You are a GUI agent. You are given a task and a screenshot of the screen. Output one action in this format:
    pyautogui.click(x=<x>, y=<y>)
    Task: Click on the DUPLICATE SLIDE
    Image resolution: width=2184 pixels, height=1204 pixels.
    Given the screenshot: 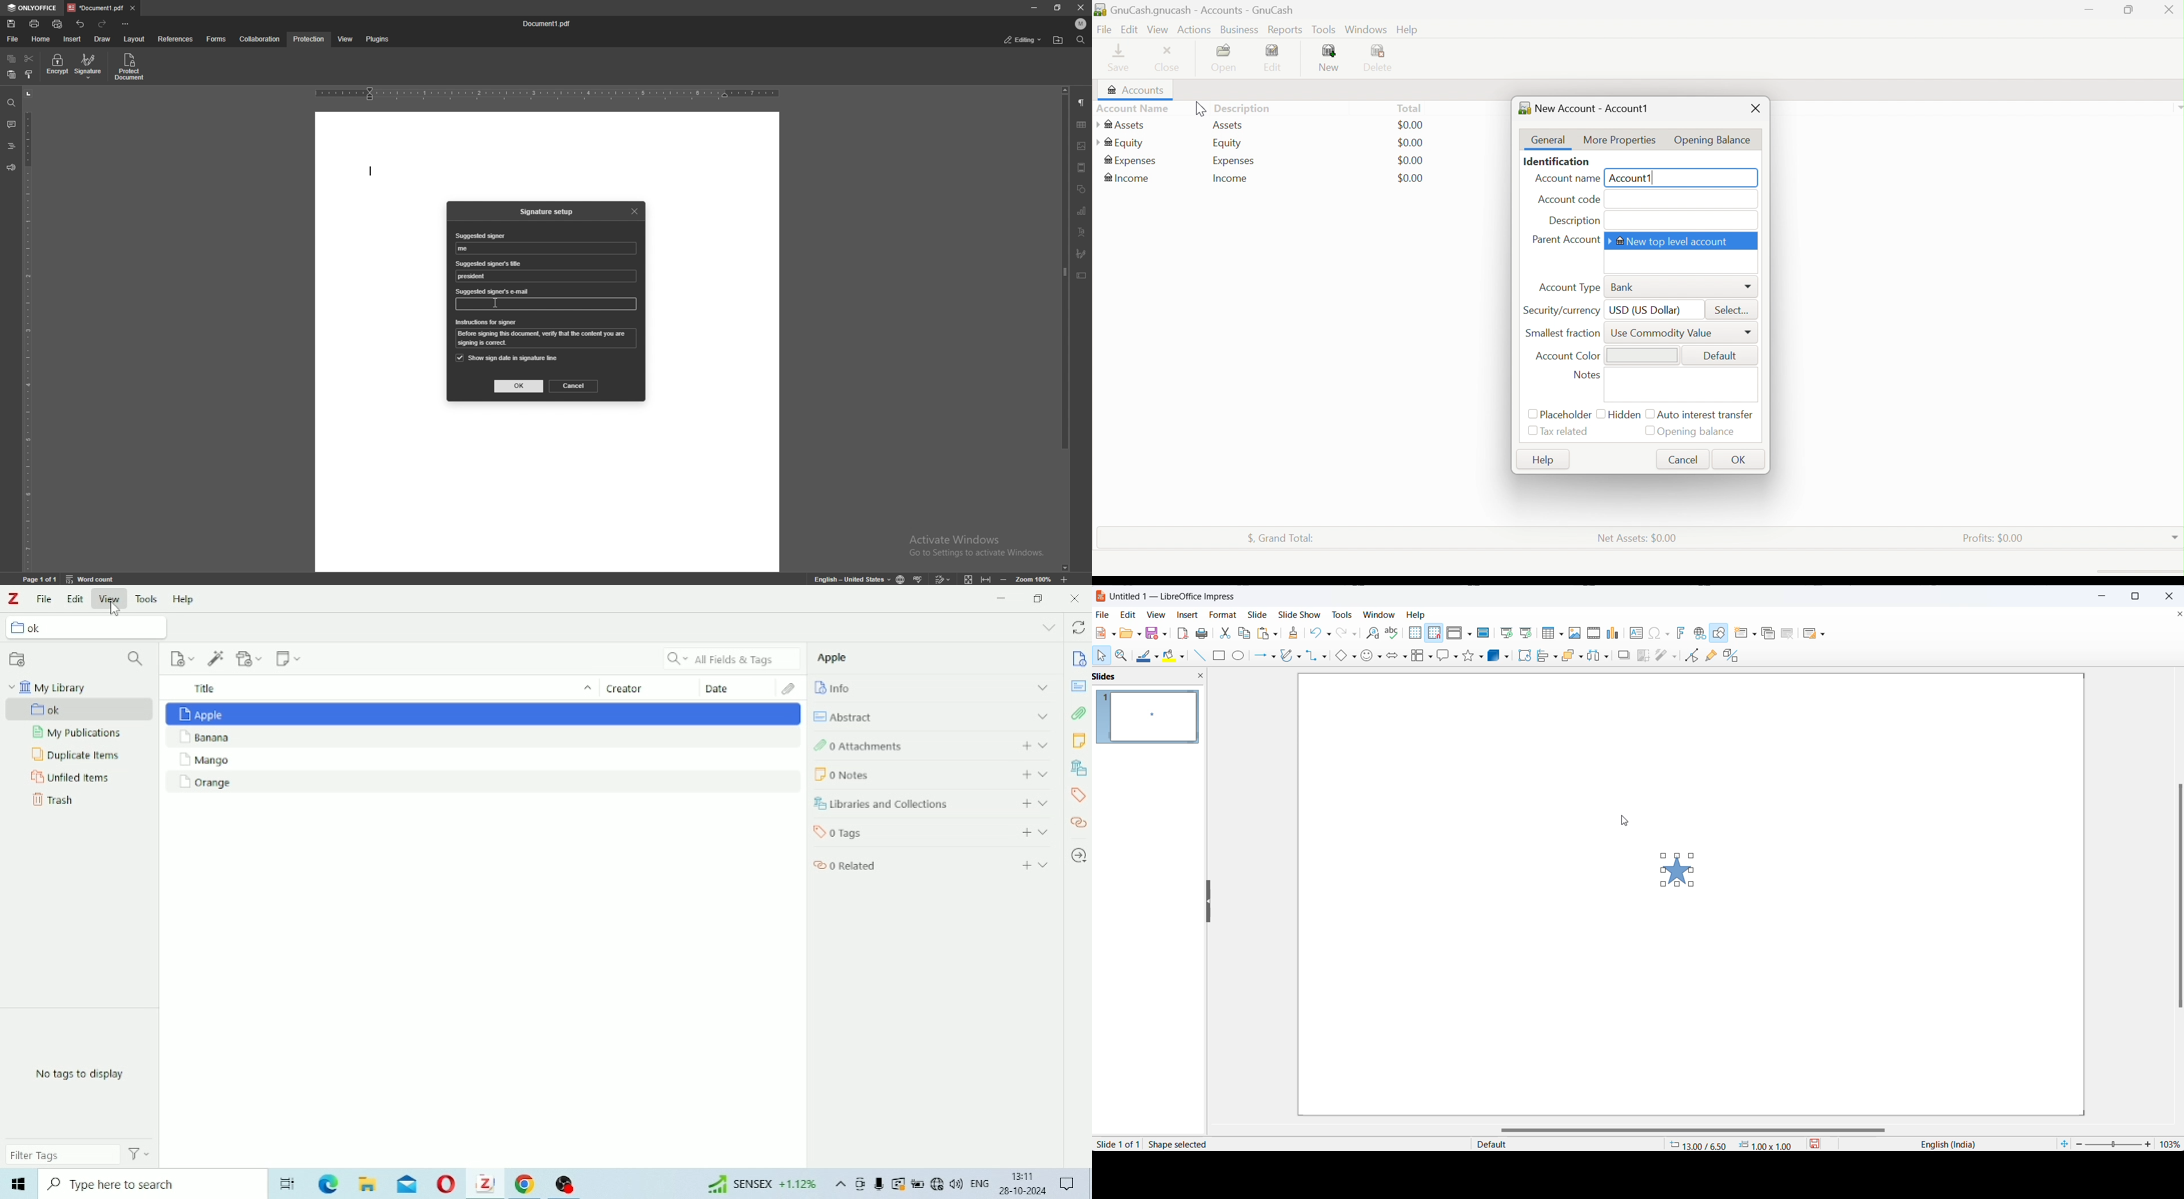 What is the action you would take?
    pyautogui.click(x=1768, y=635)
    